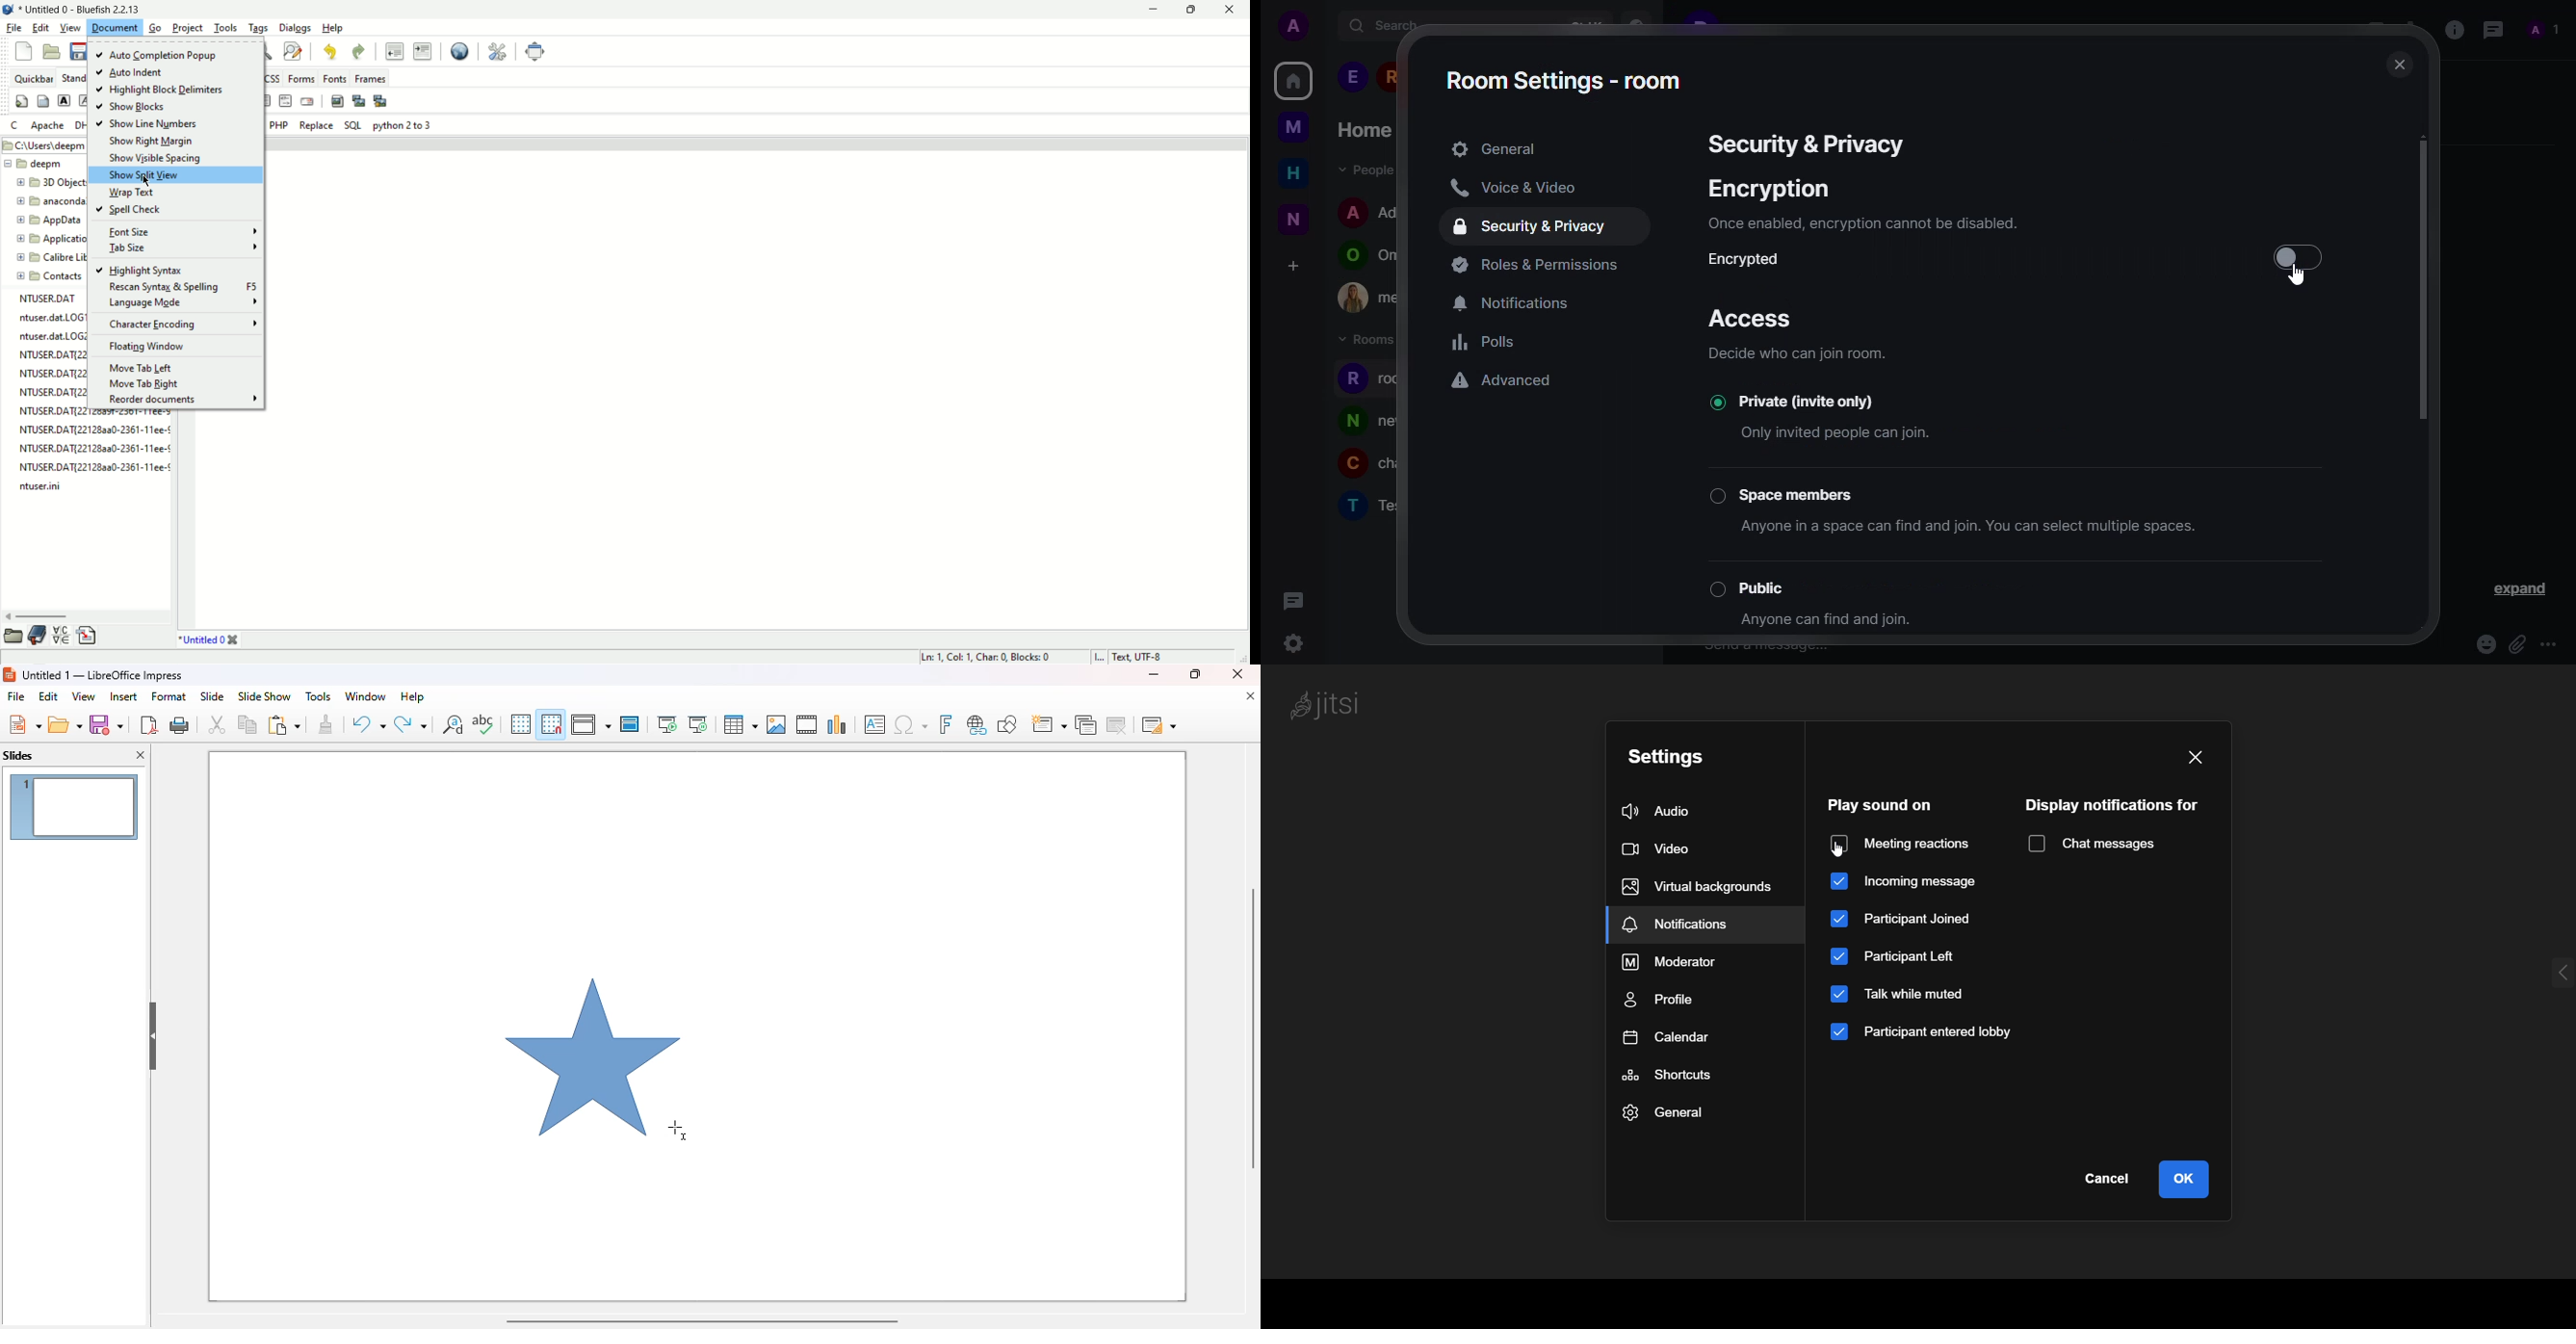  I want to click on home, so click(1293, 80).